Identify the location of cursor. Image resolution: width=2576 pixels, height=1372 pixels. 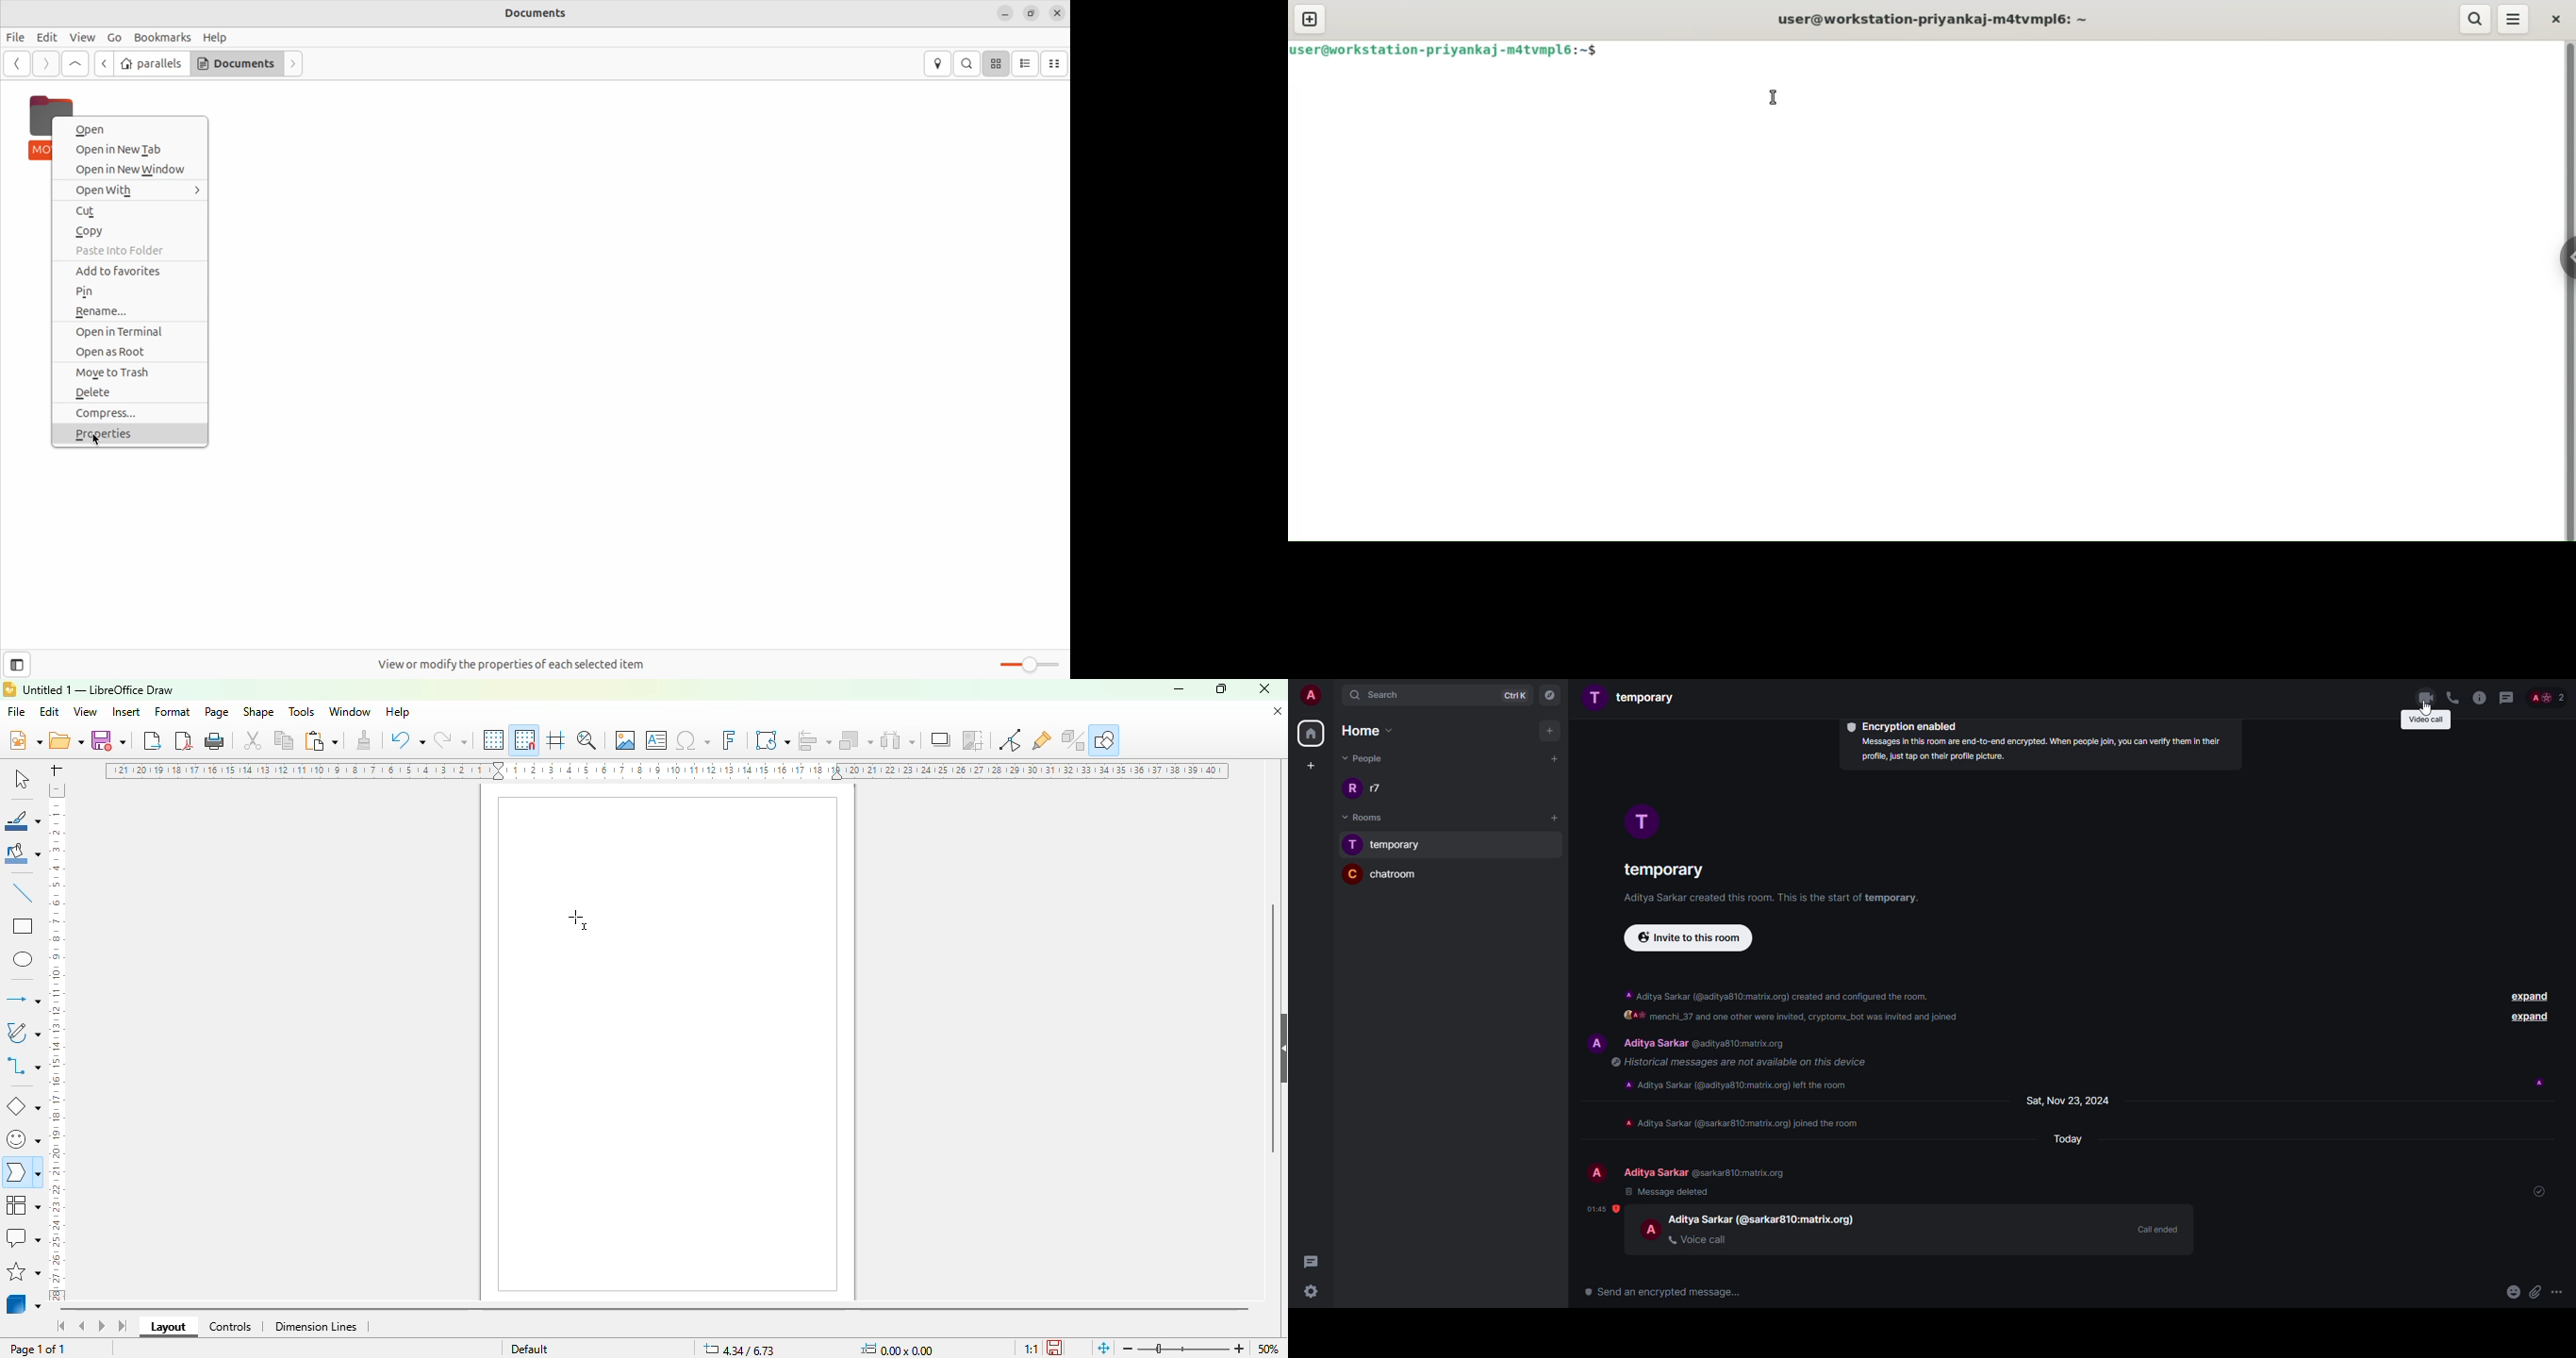
(2429, 707).